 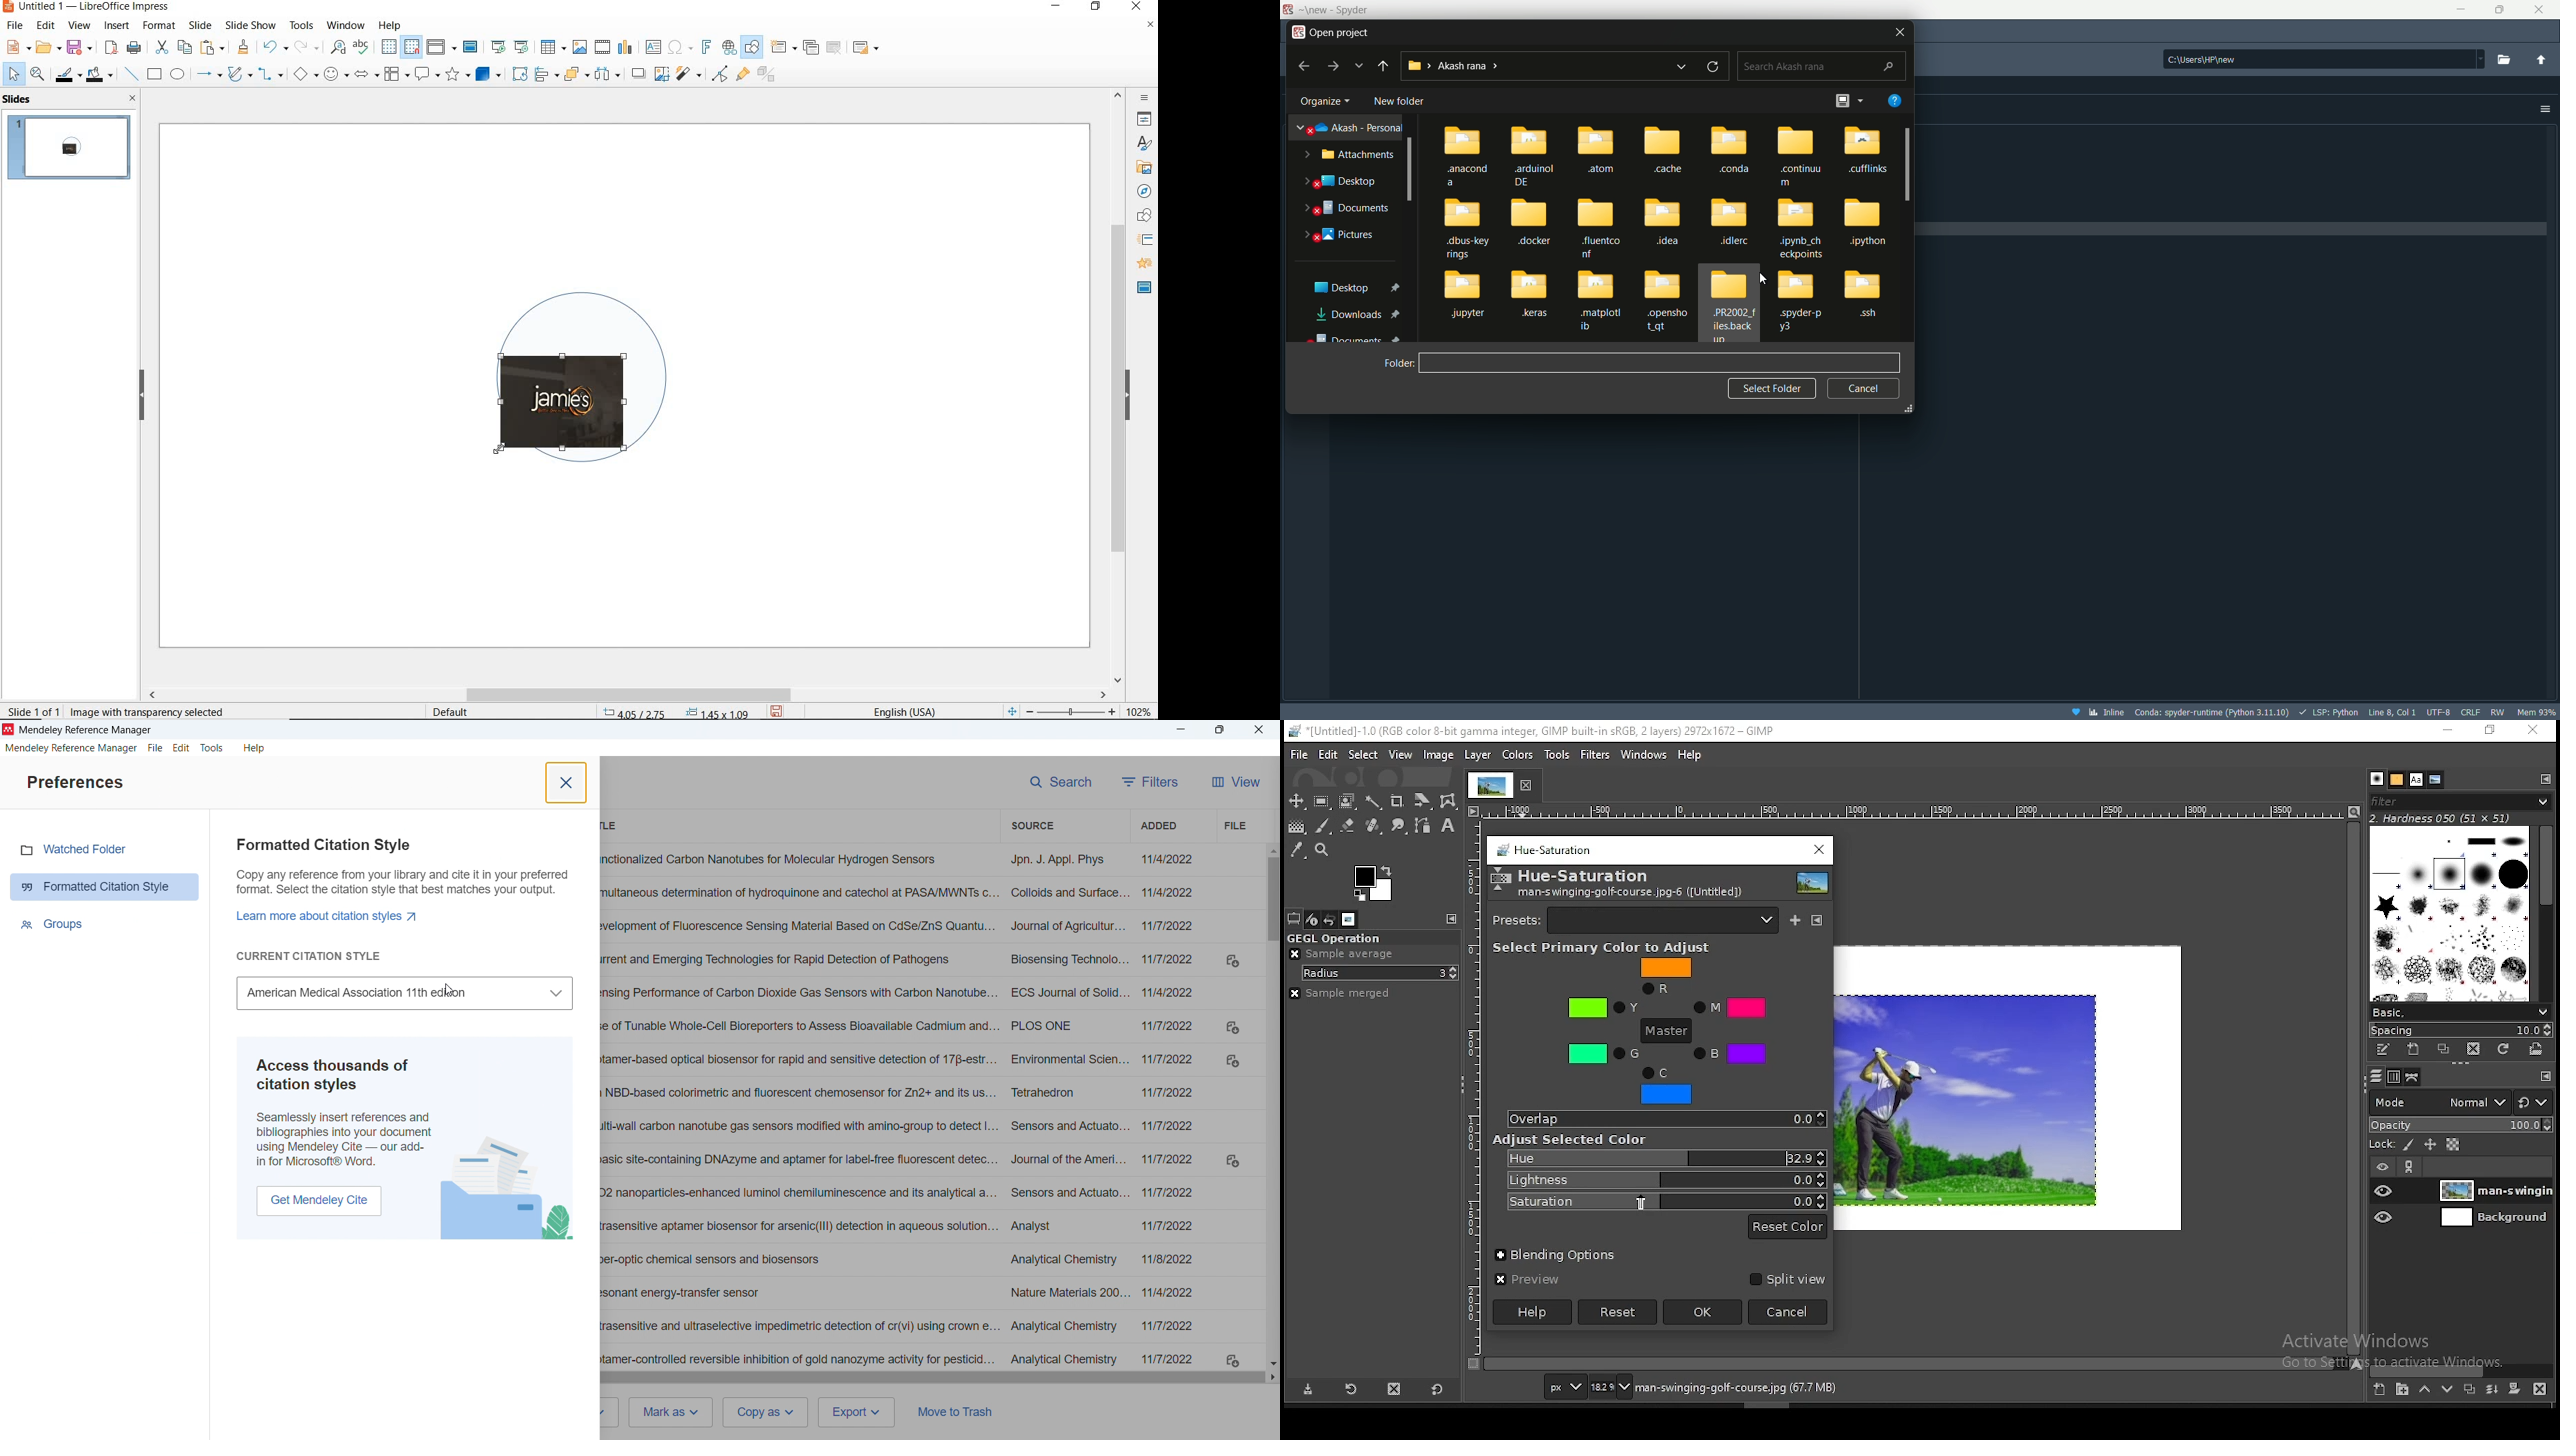 I want to click on lightness, so click(x=1665, y=1179).